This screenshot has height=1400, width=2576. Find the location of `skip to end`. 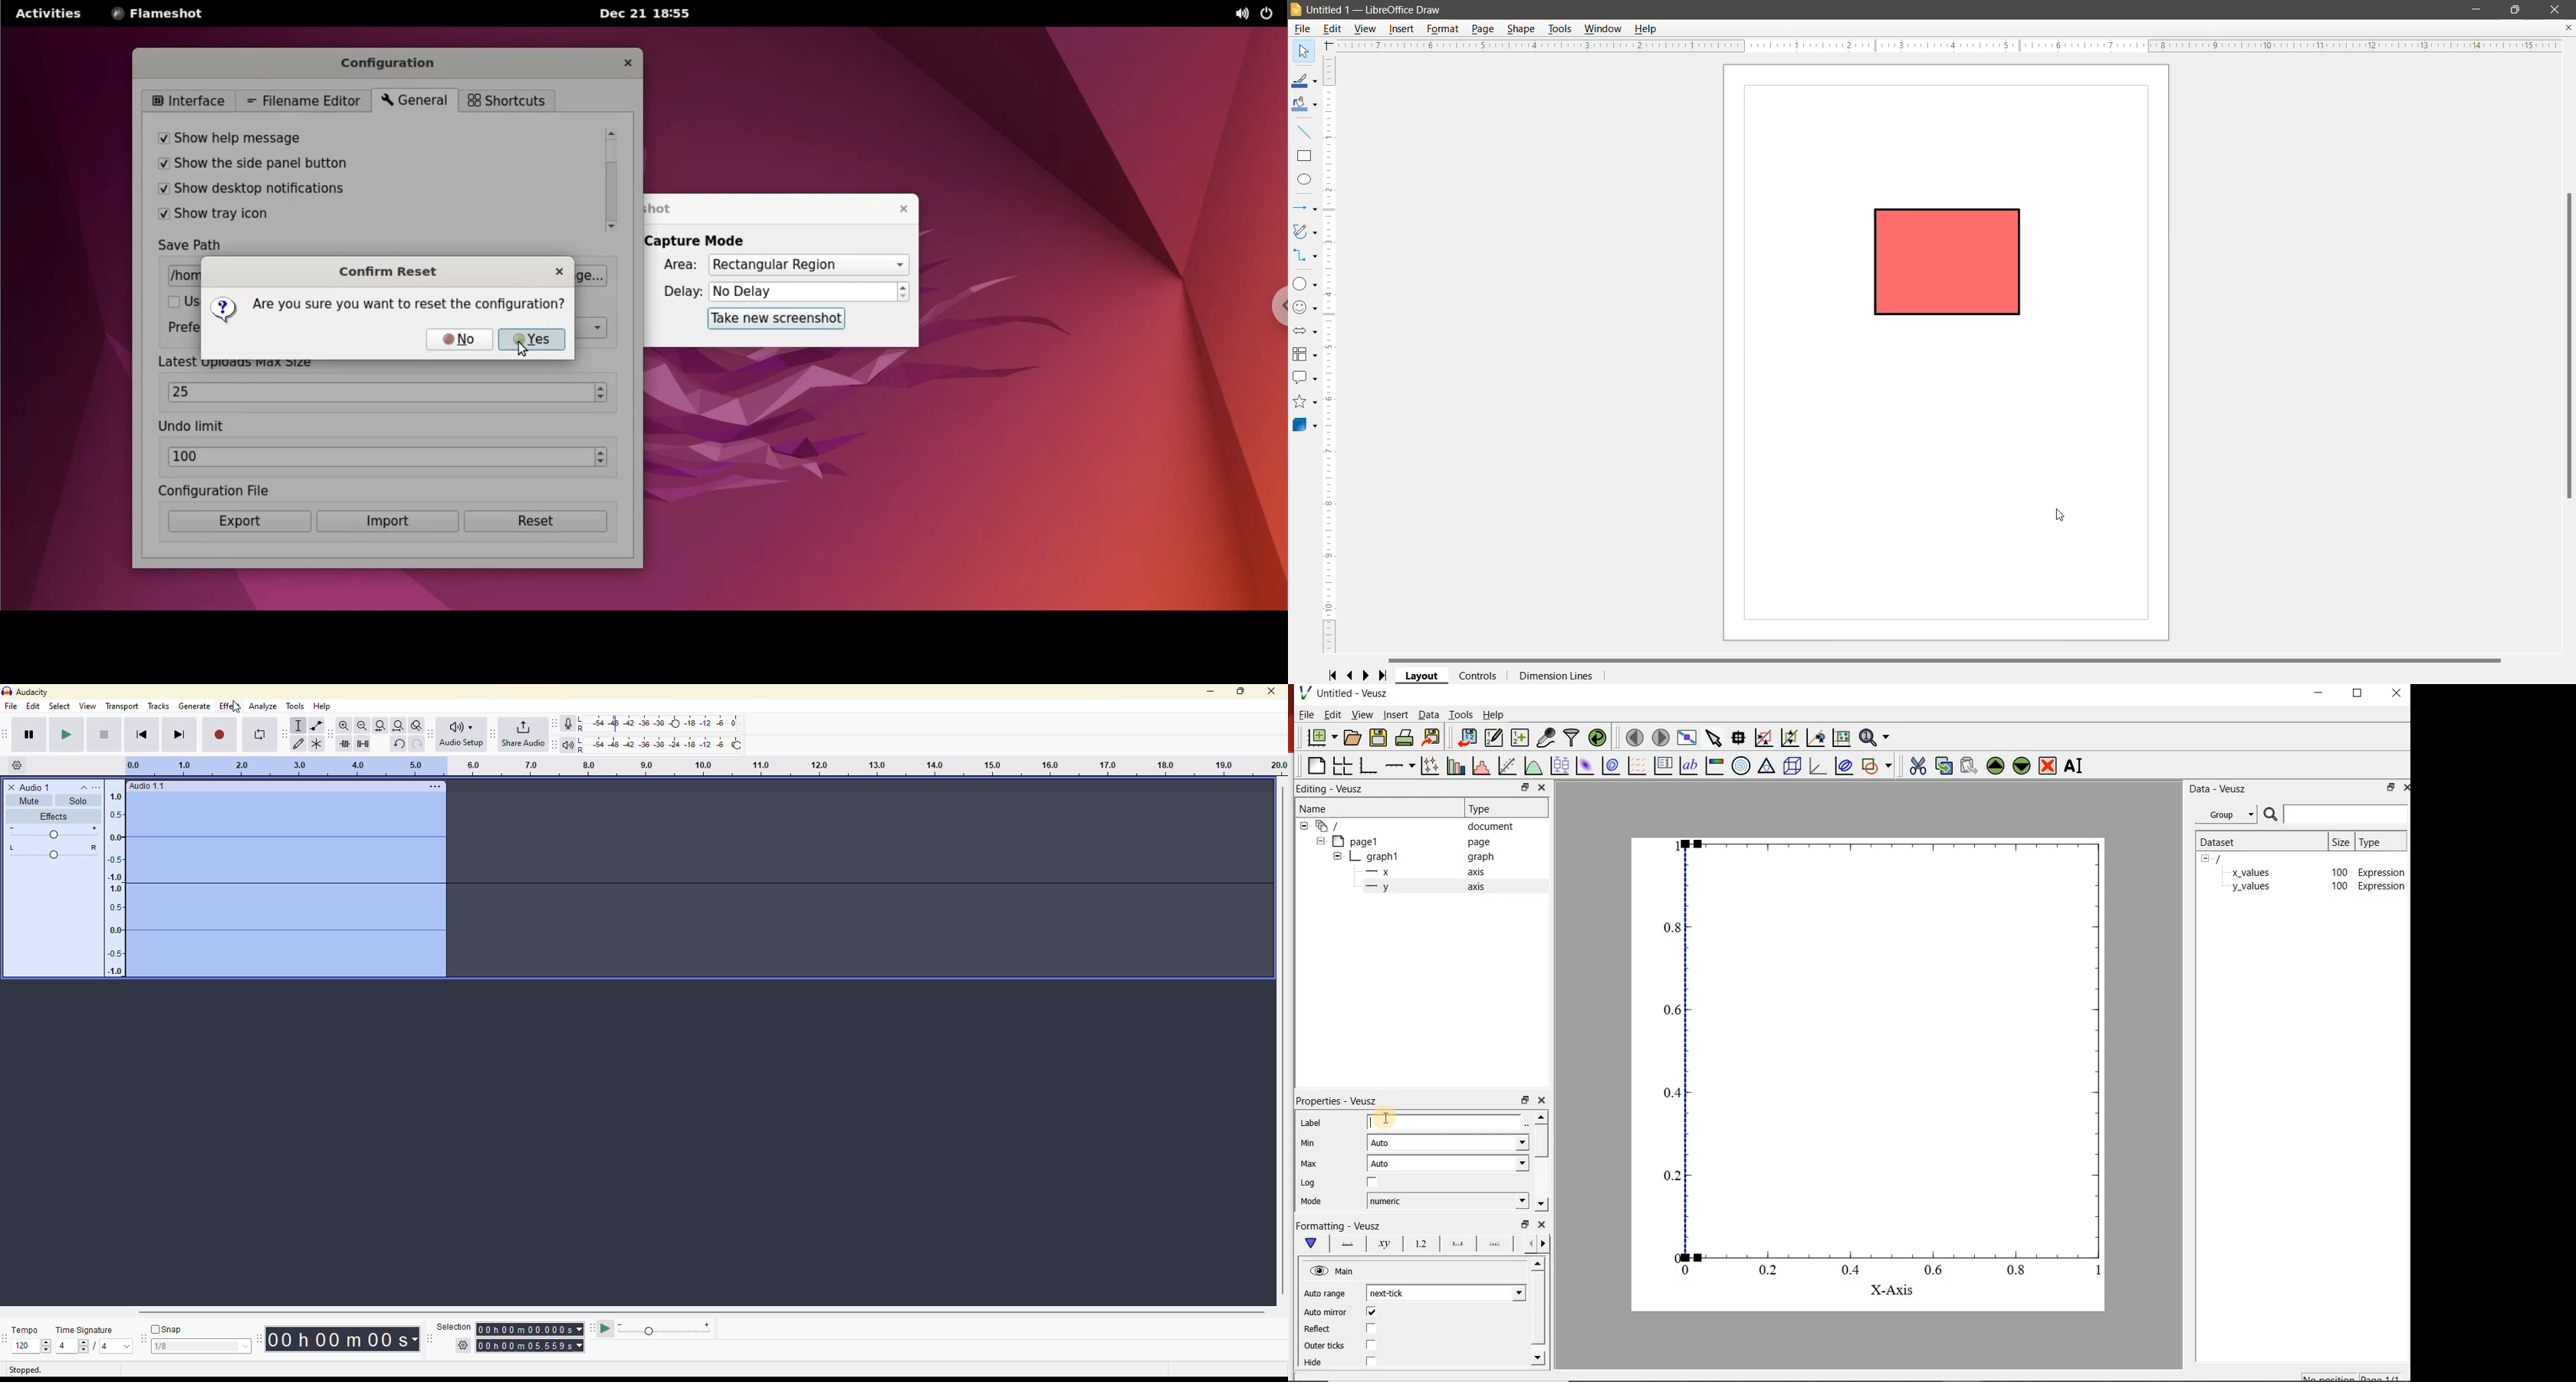

skip to end is located at coordinates (180, 734).